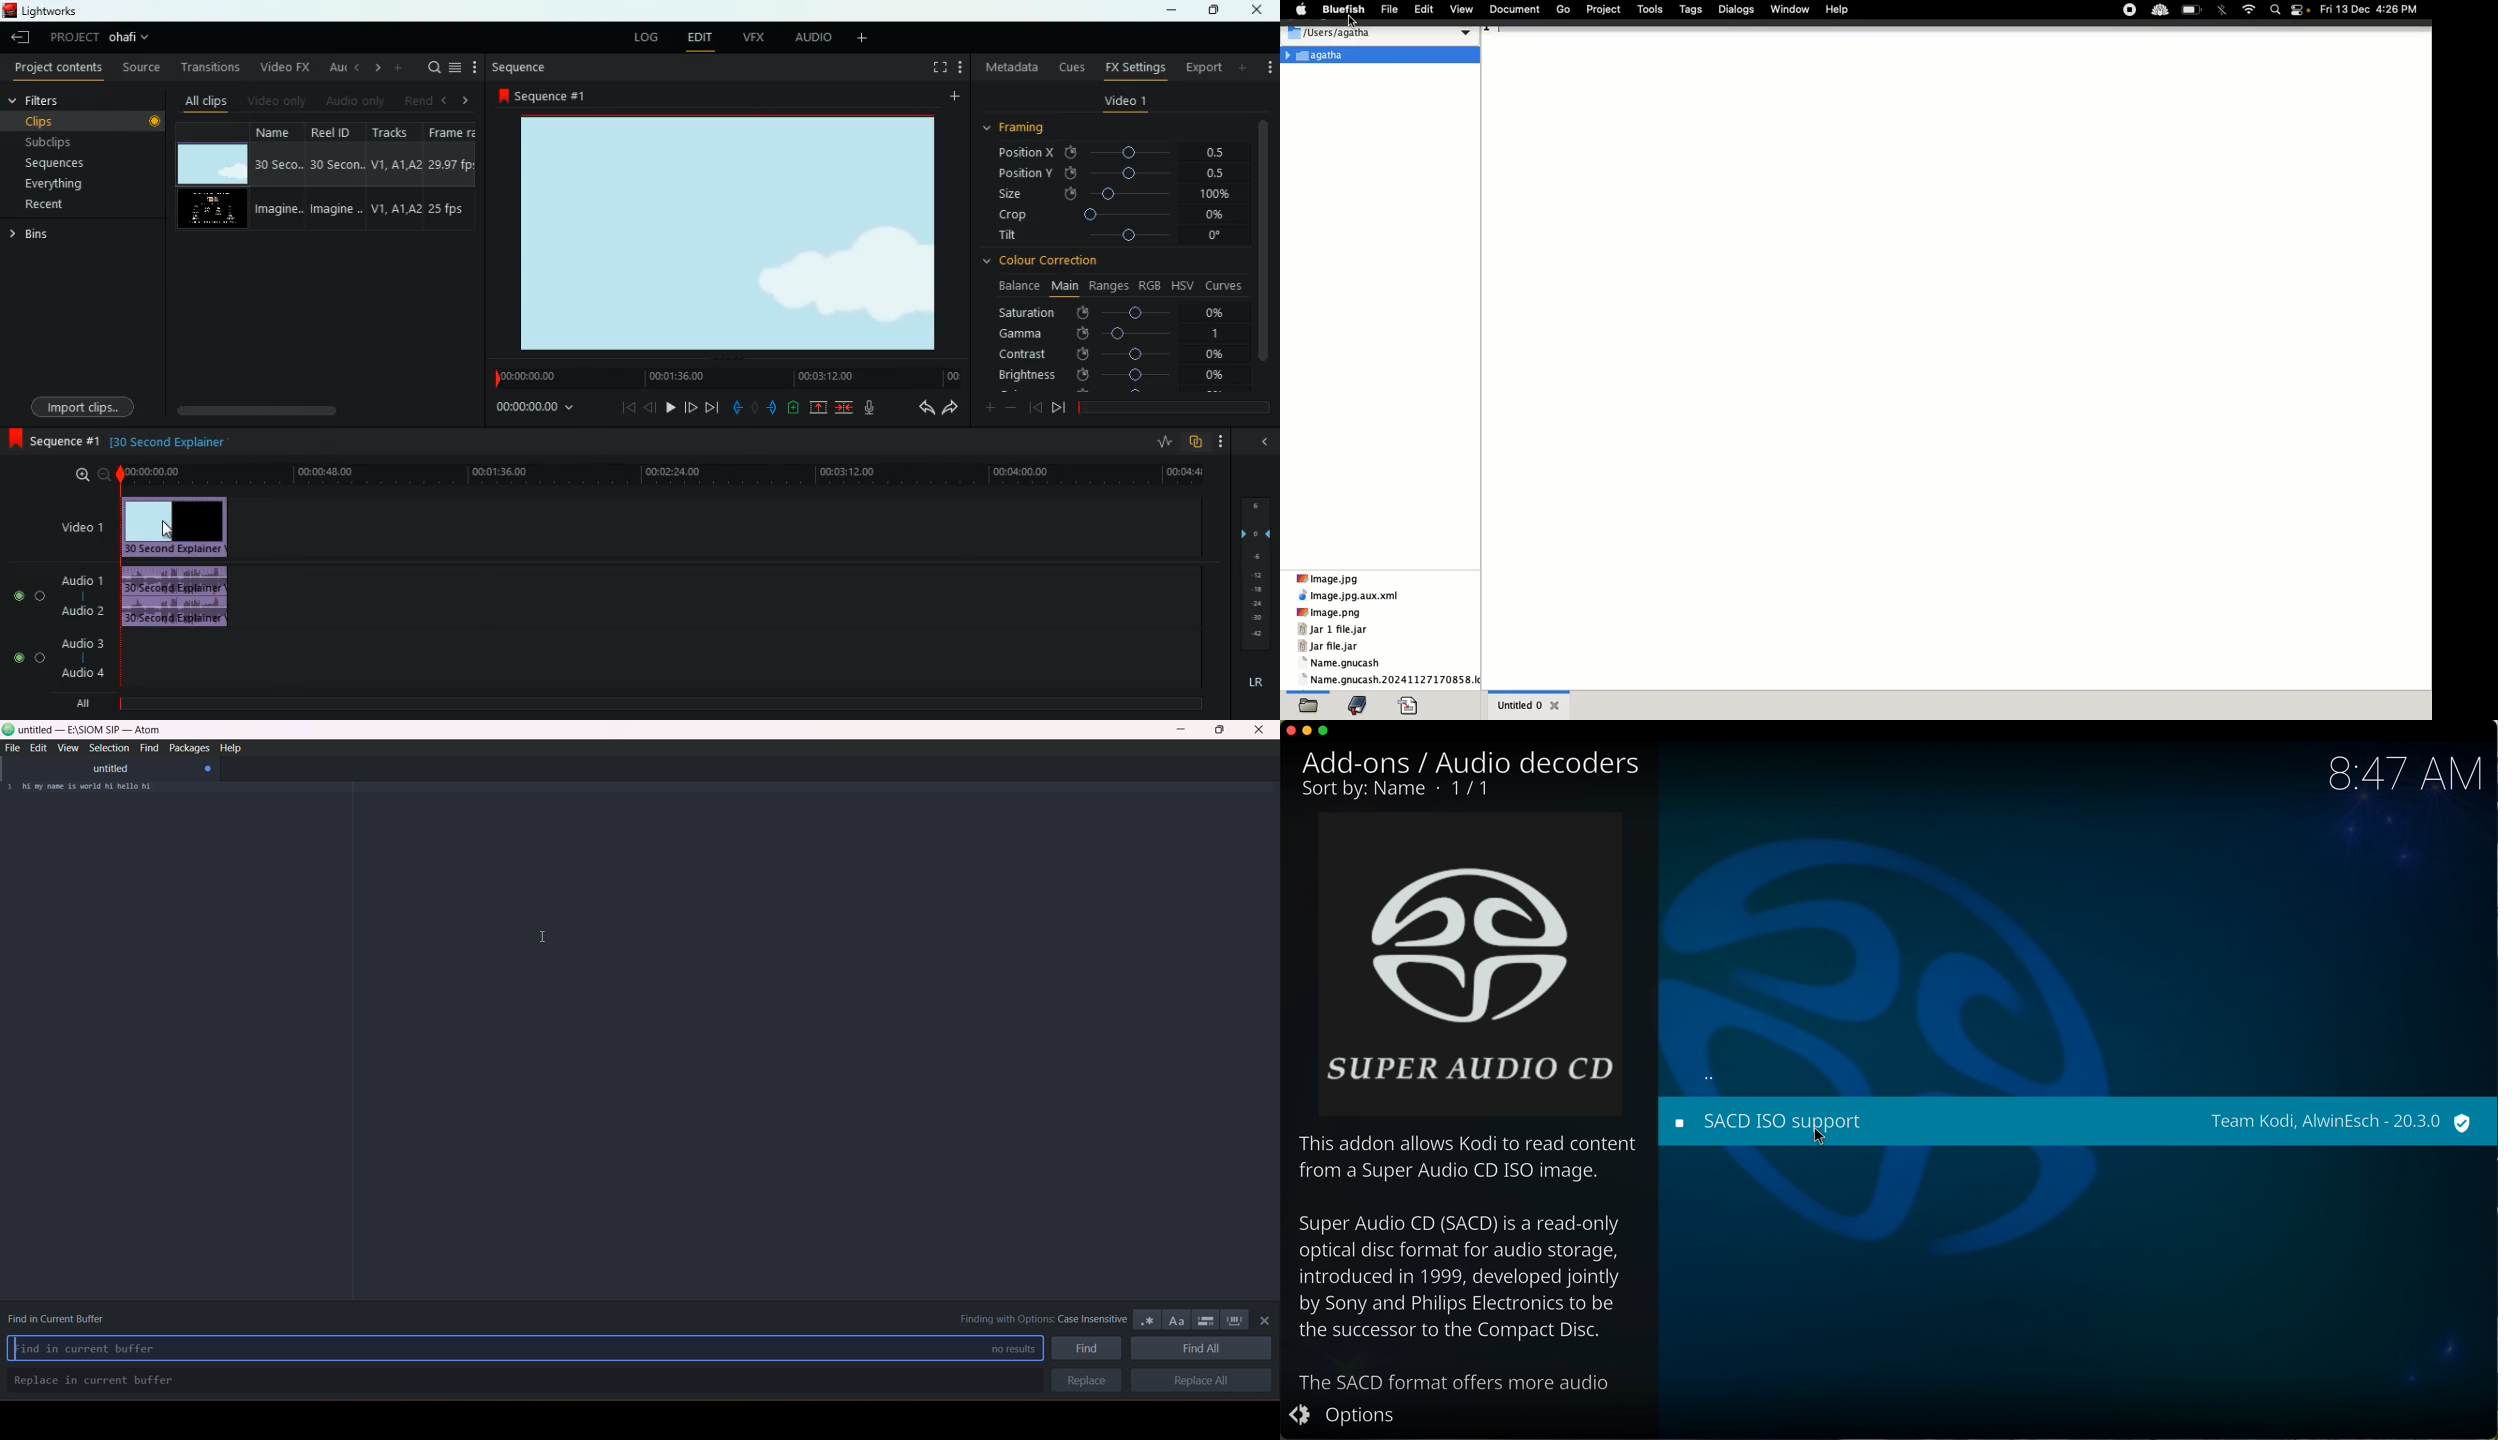  I want to click on hour, so click(2405, 772).